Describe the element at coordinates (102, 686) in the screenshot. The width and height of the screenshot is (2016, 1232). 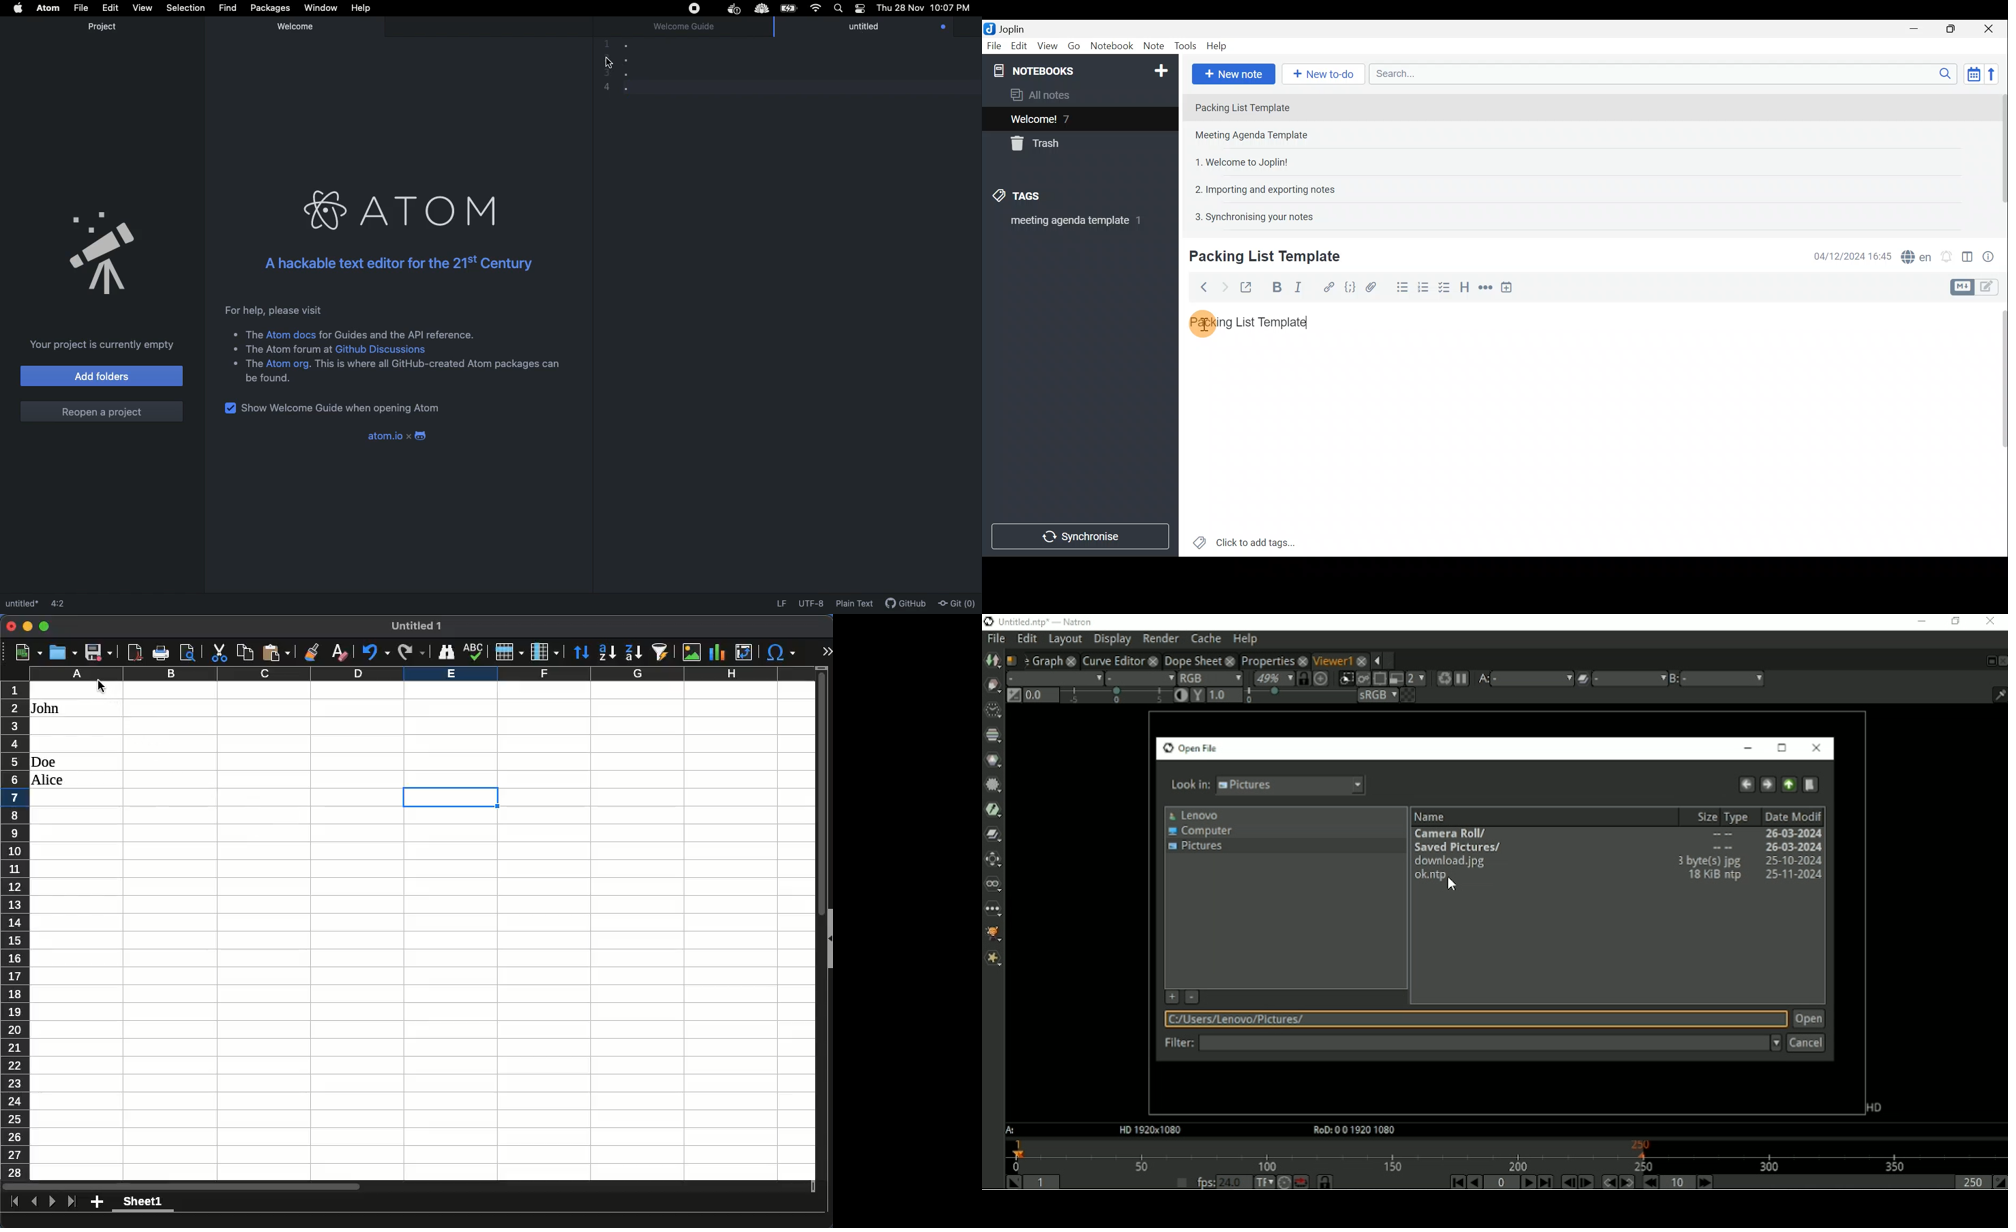
I see `cursor` at that location.